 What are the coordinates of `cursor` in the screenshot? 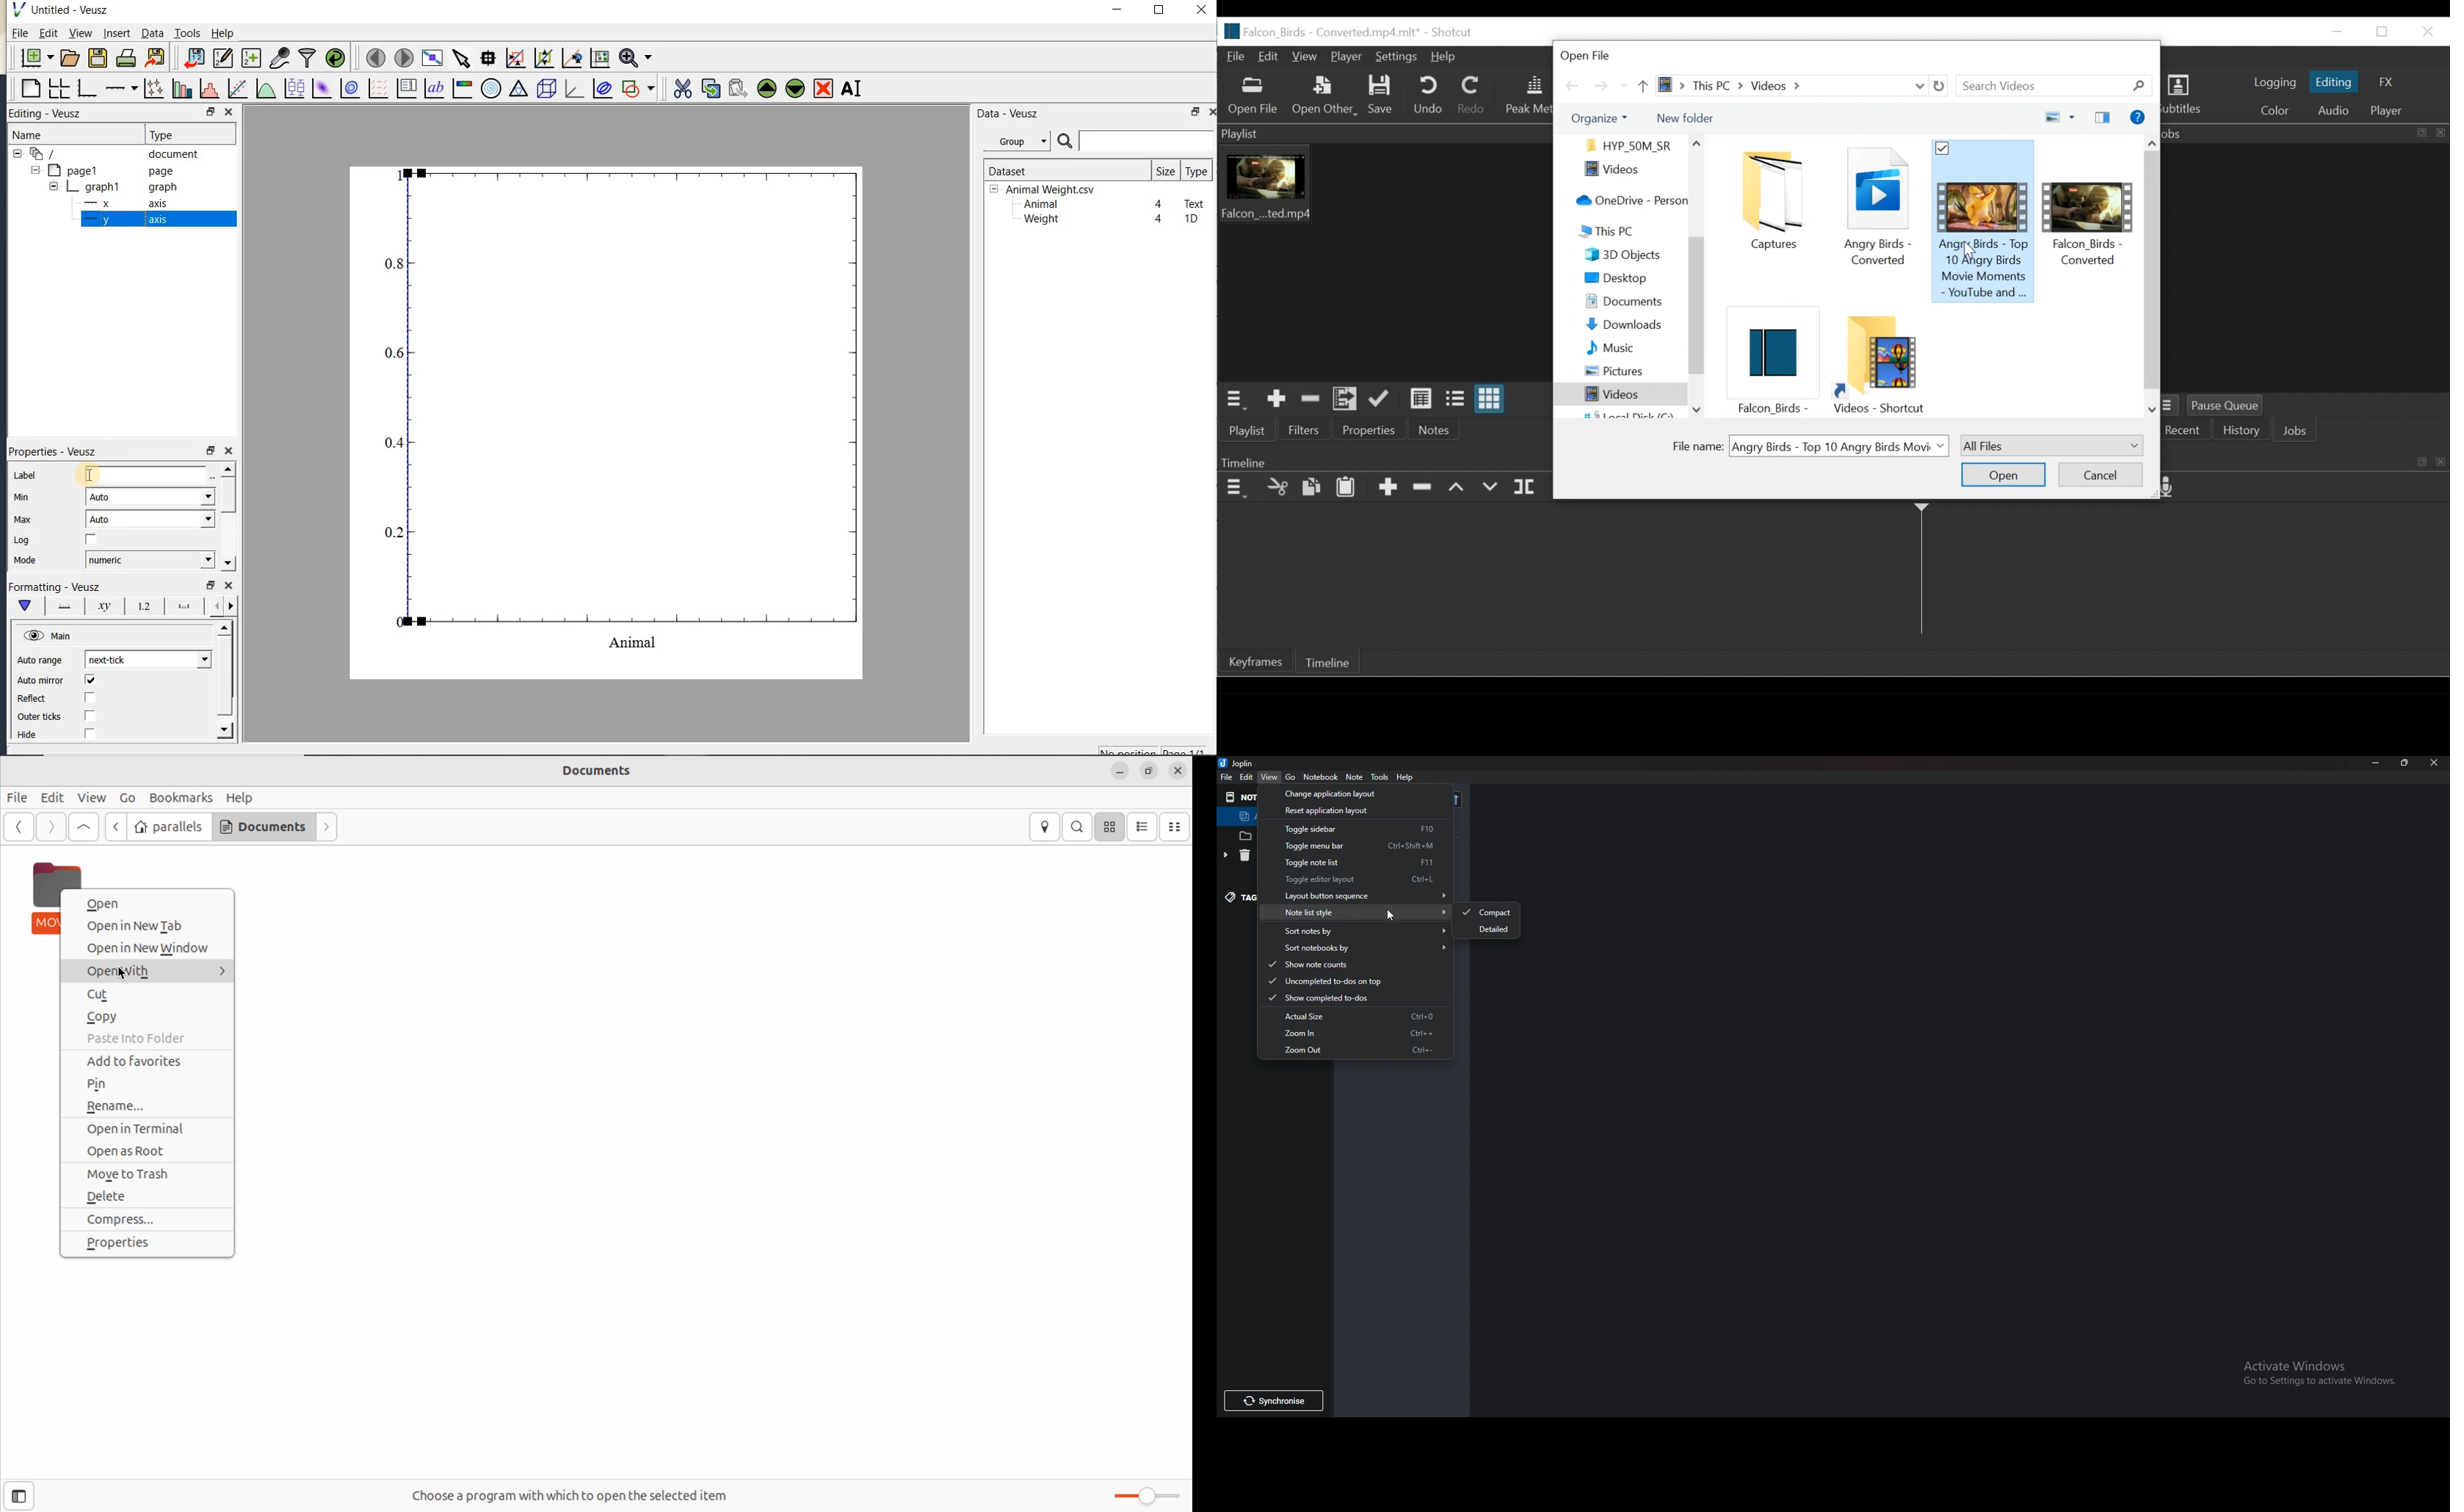 It's located at (1394, 916).